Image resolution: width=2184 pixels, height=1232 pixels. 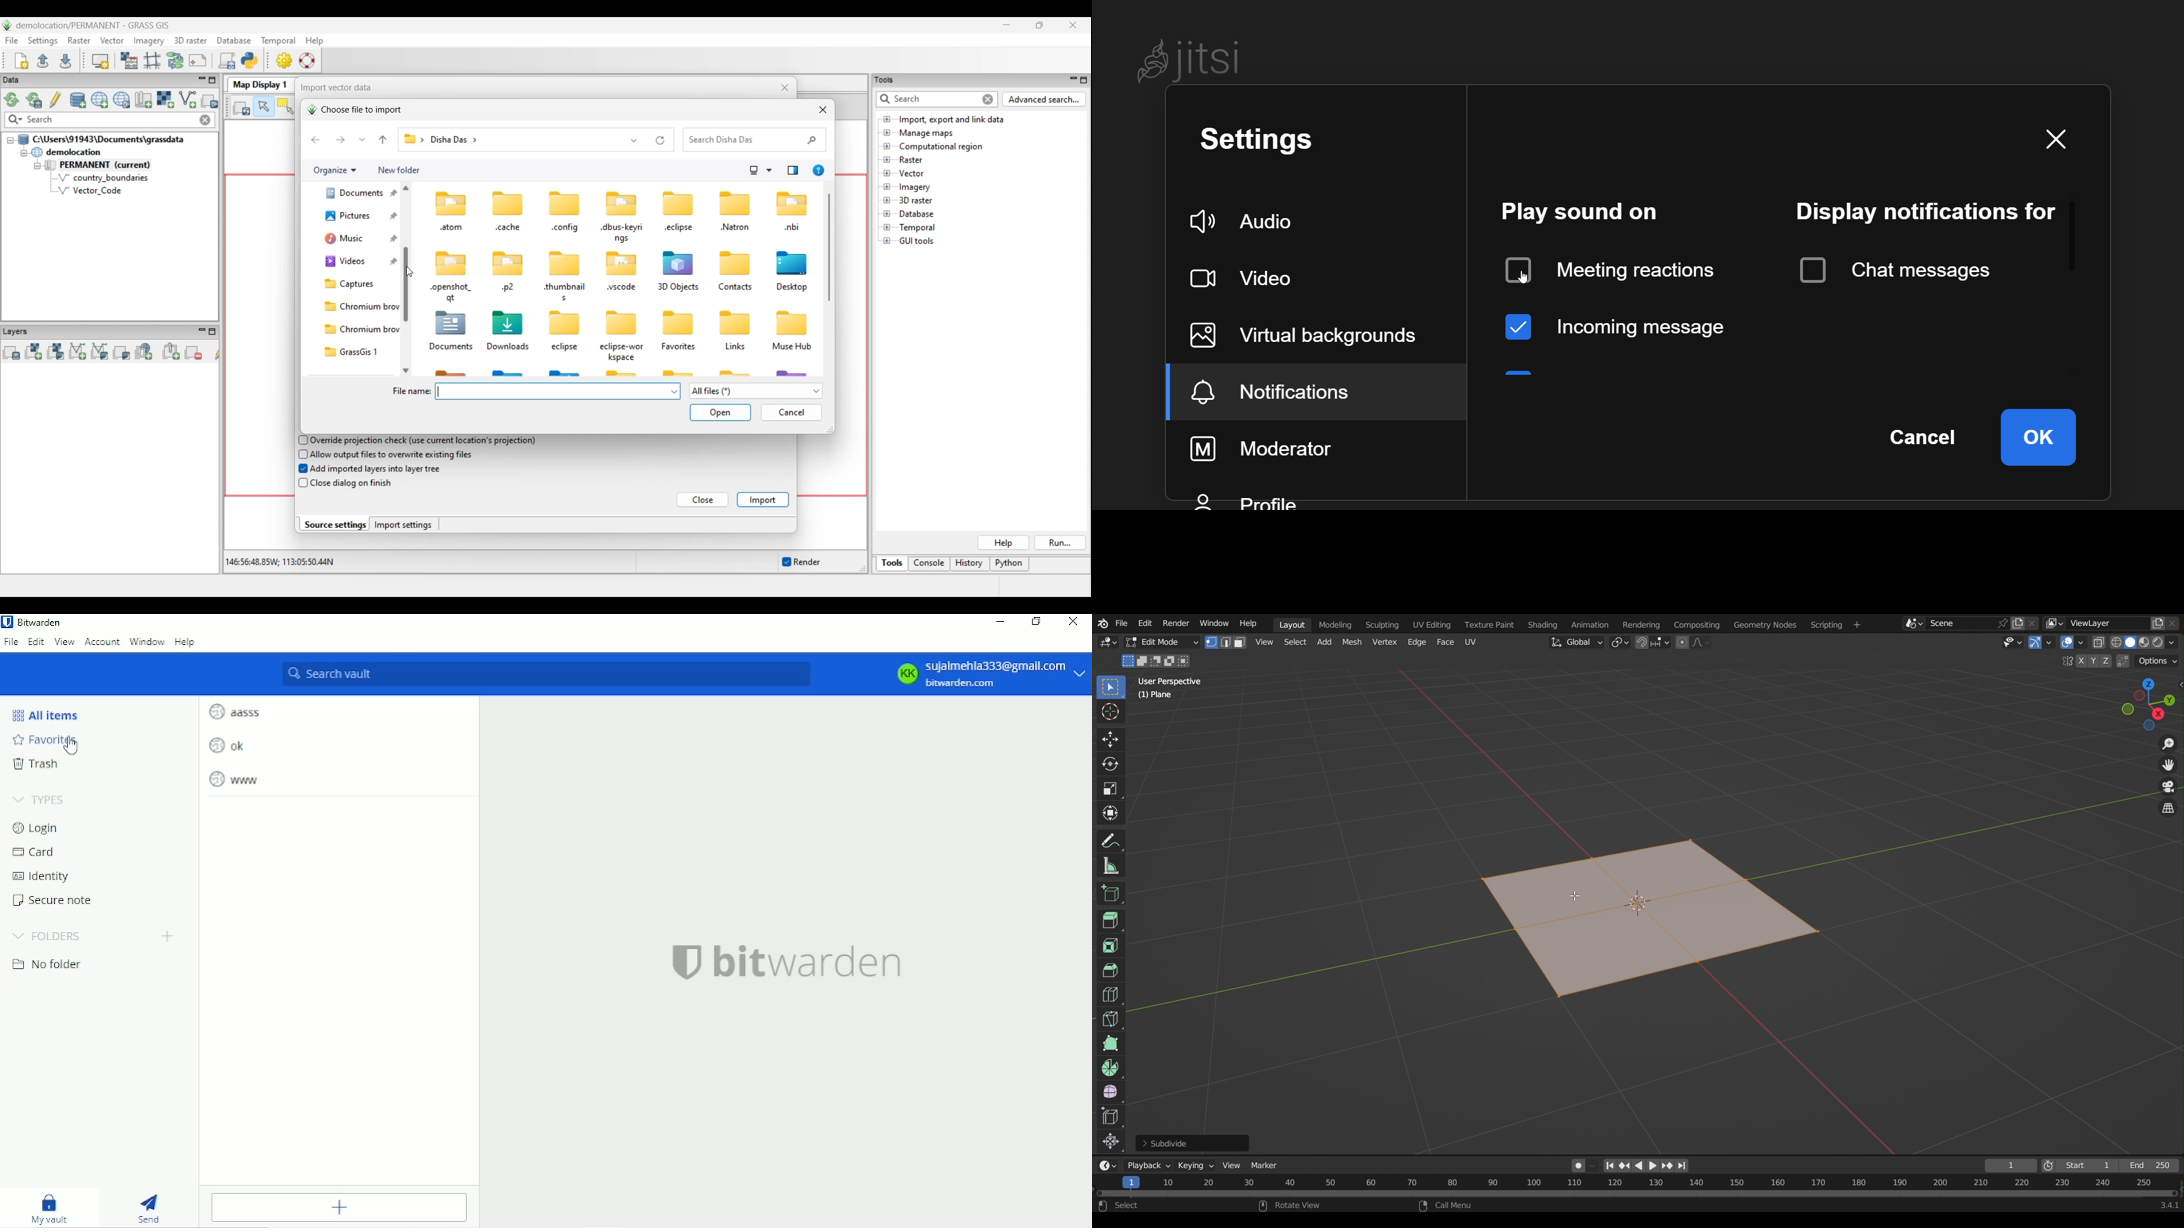 What do you see at coordinates (1197, 1166) in the screenshot?
I see `Keying` at bounding box center [1197, 1166].